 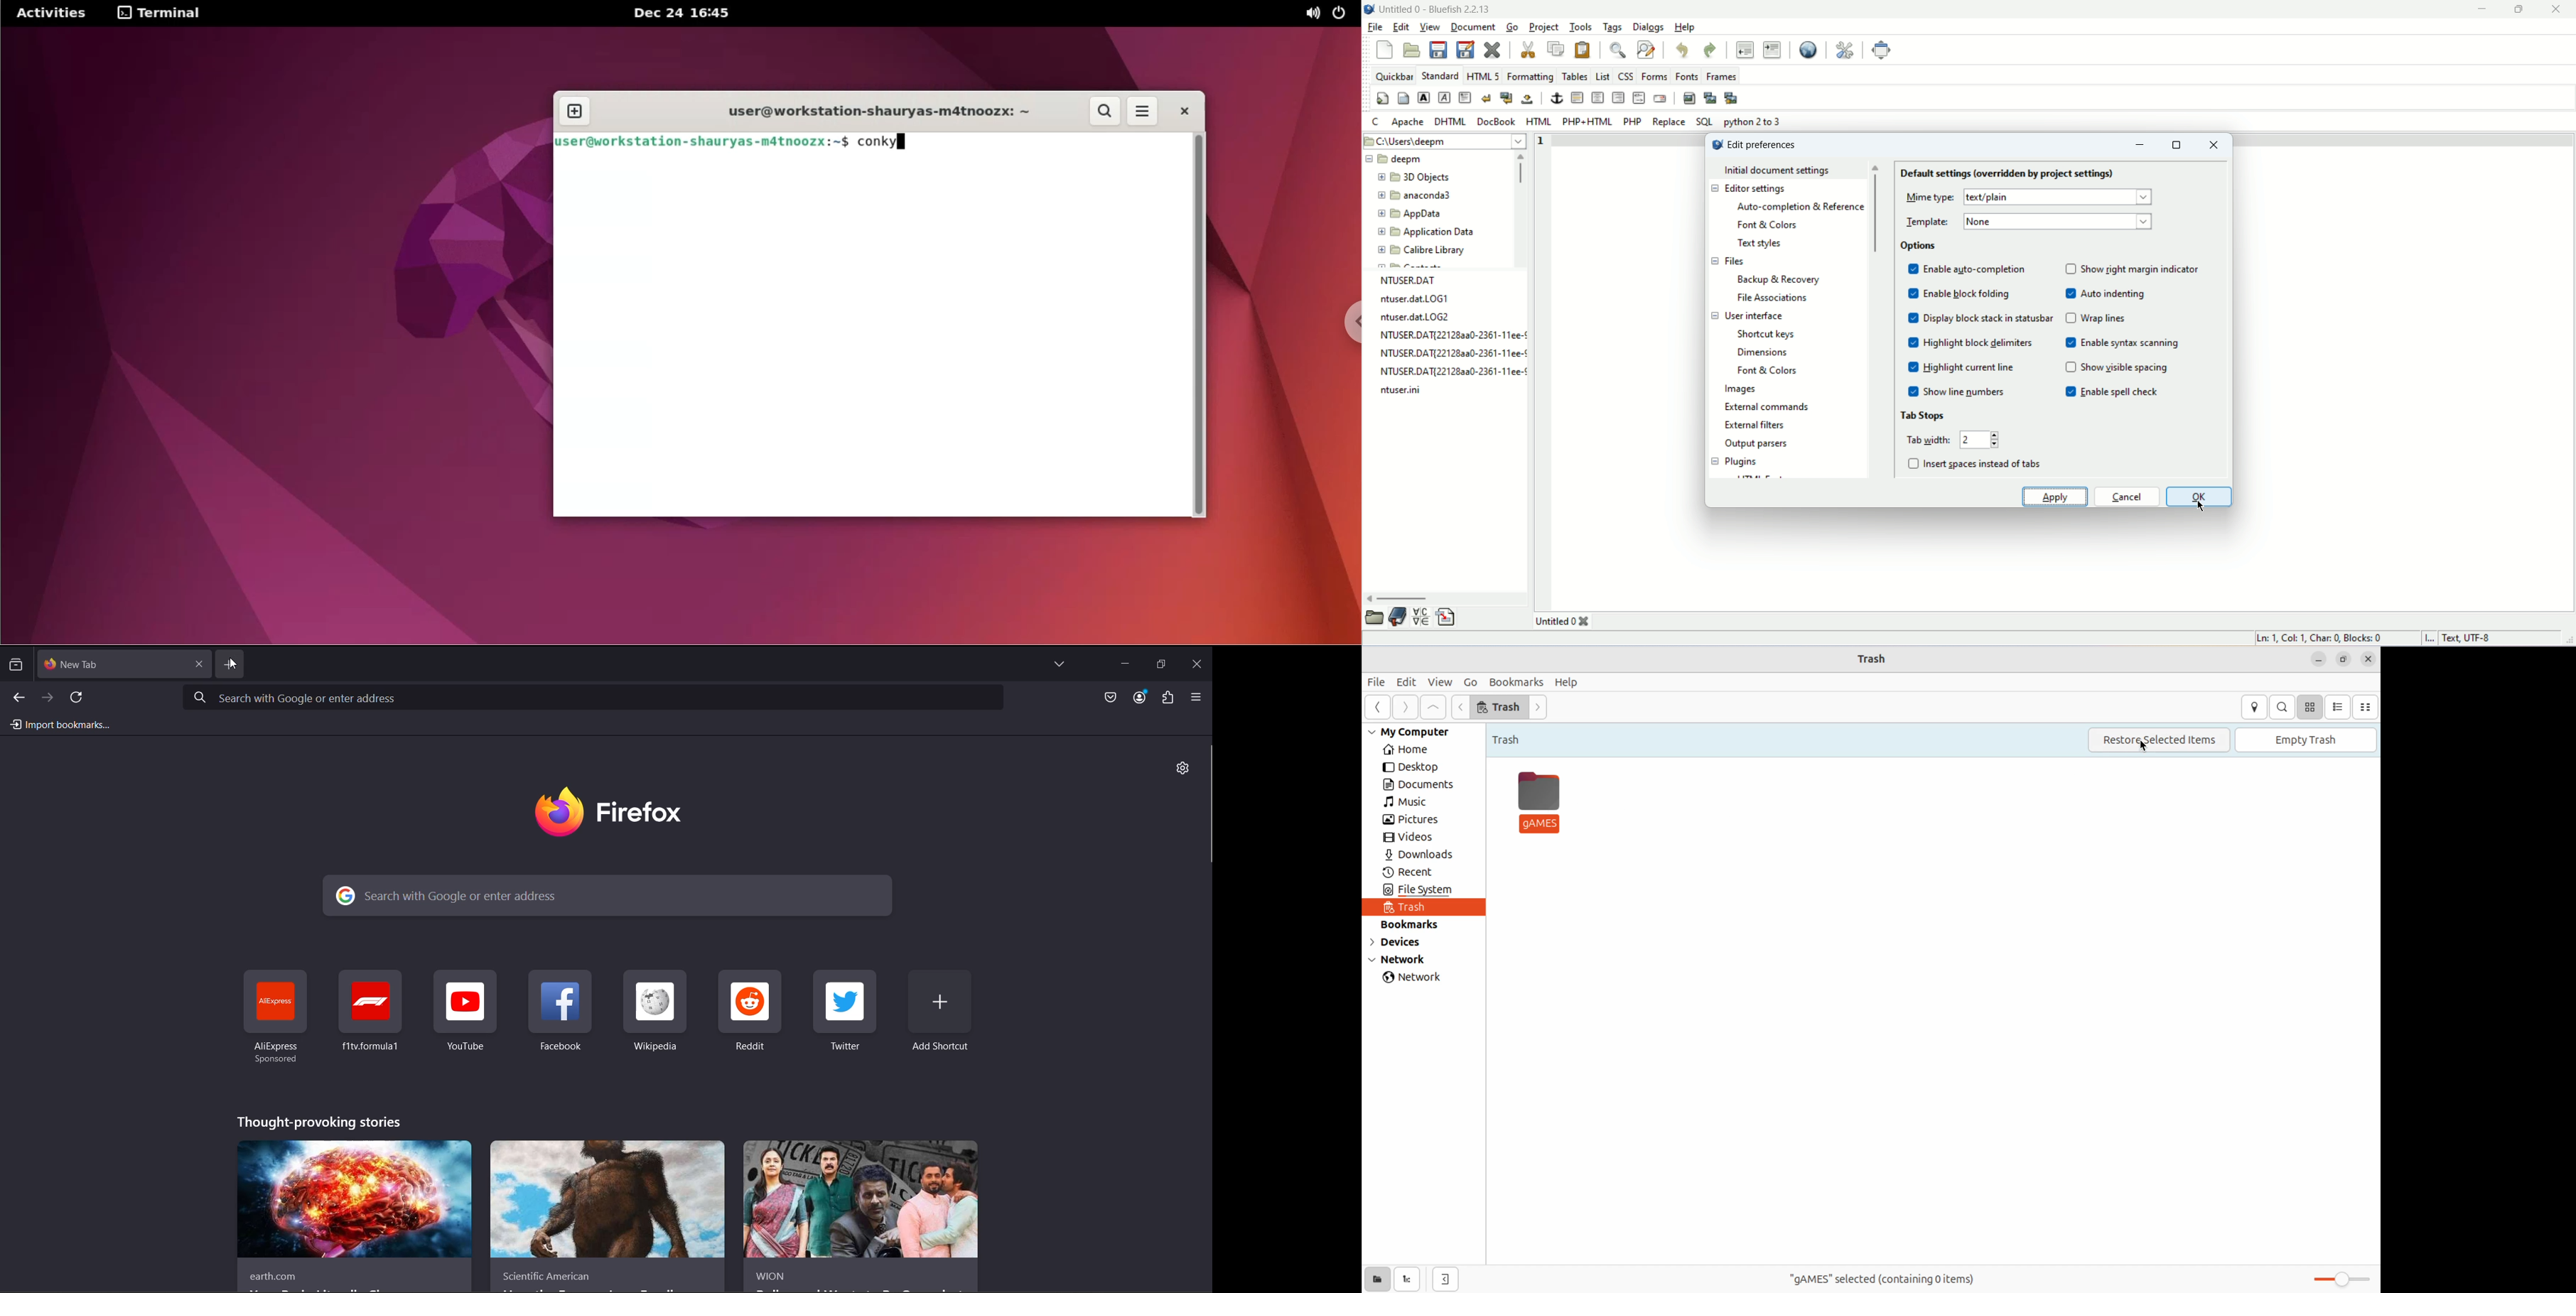 I want to click on external commands, so click(x=1765, y=409).